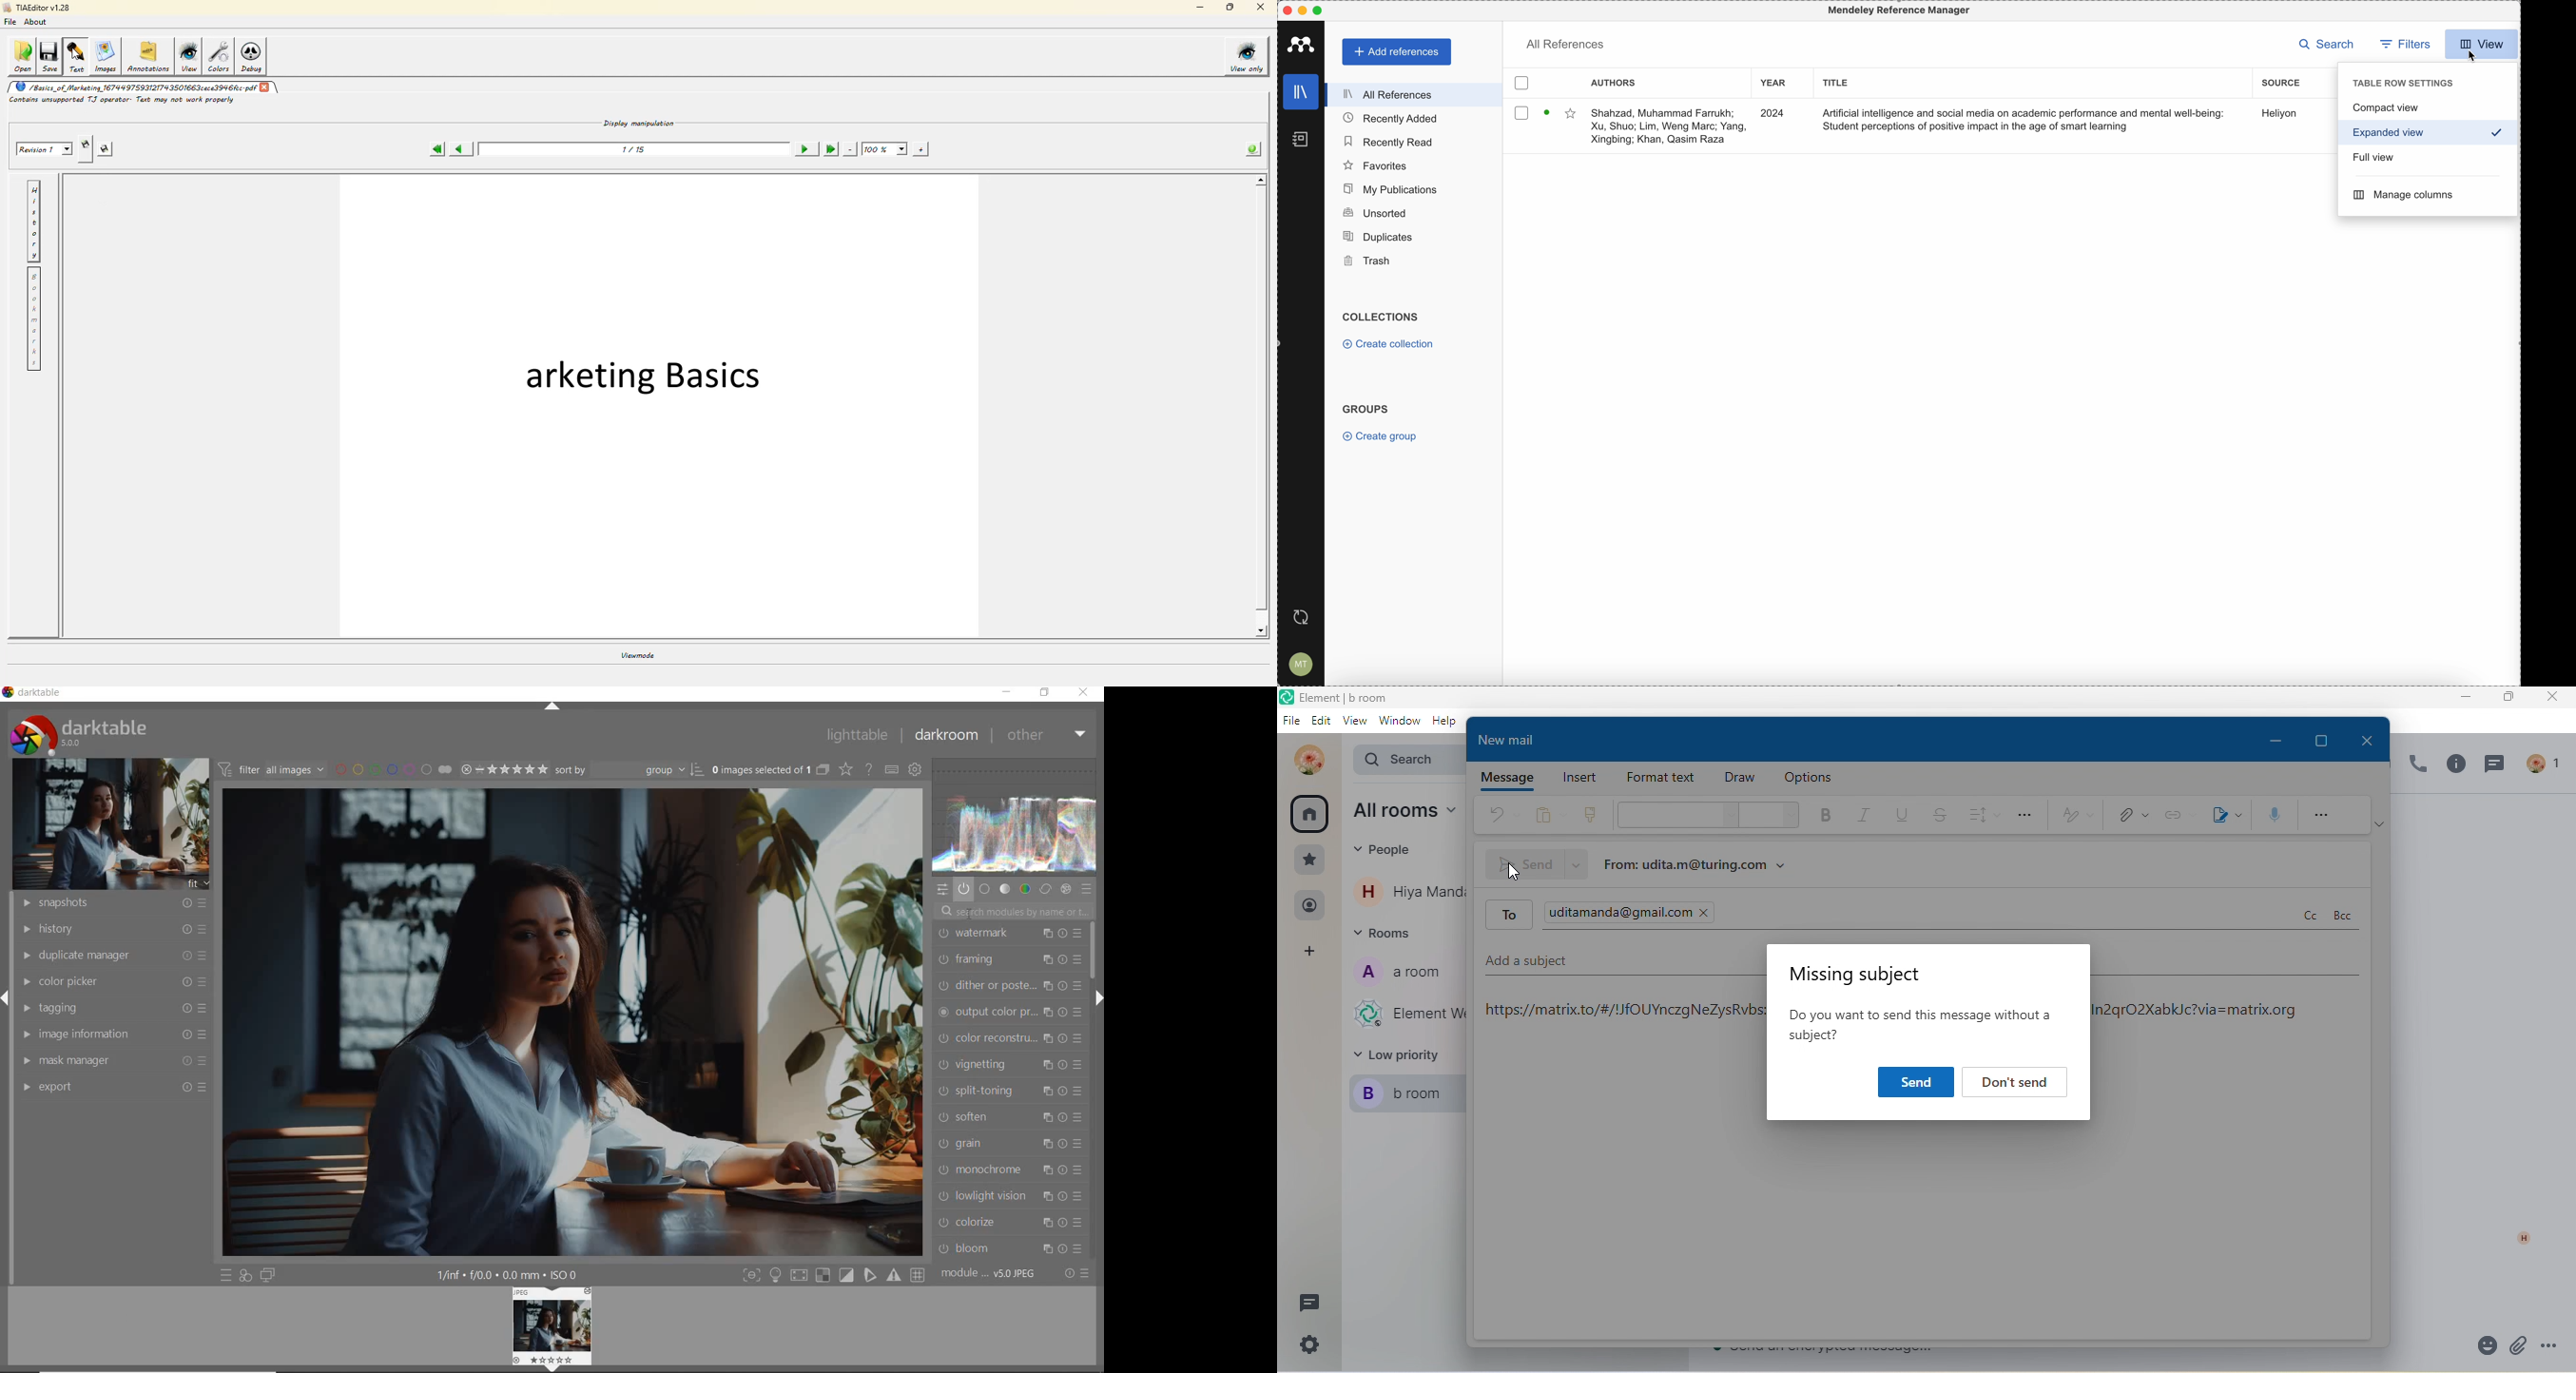 This screenshot has width=2576, height=1400. Describe the element at coordinates (1392, 118) in the screenshot. I see `recently added` at that location.